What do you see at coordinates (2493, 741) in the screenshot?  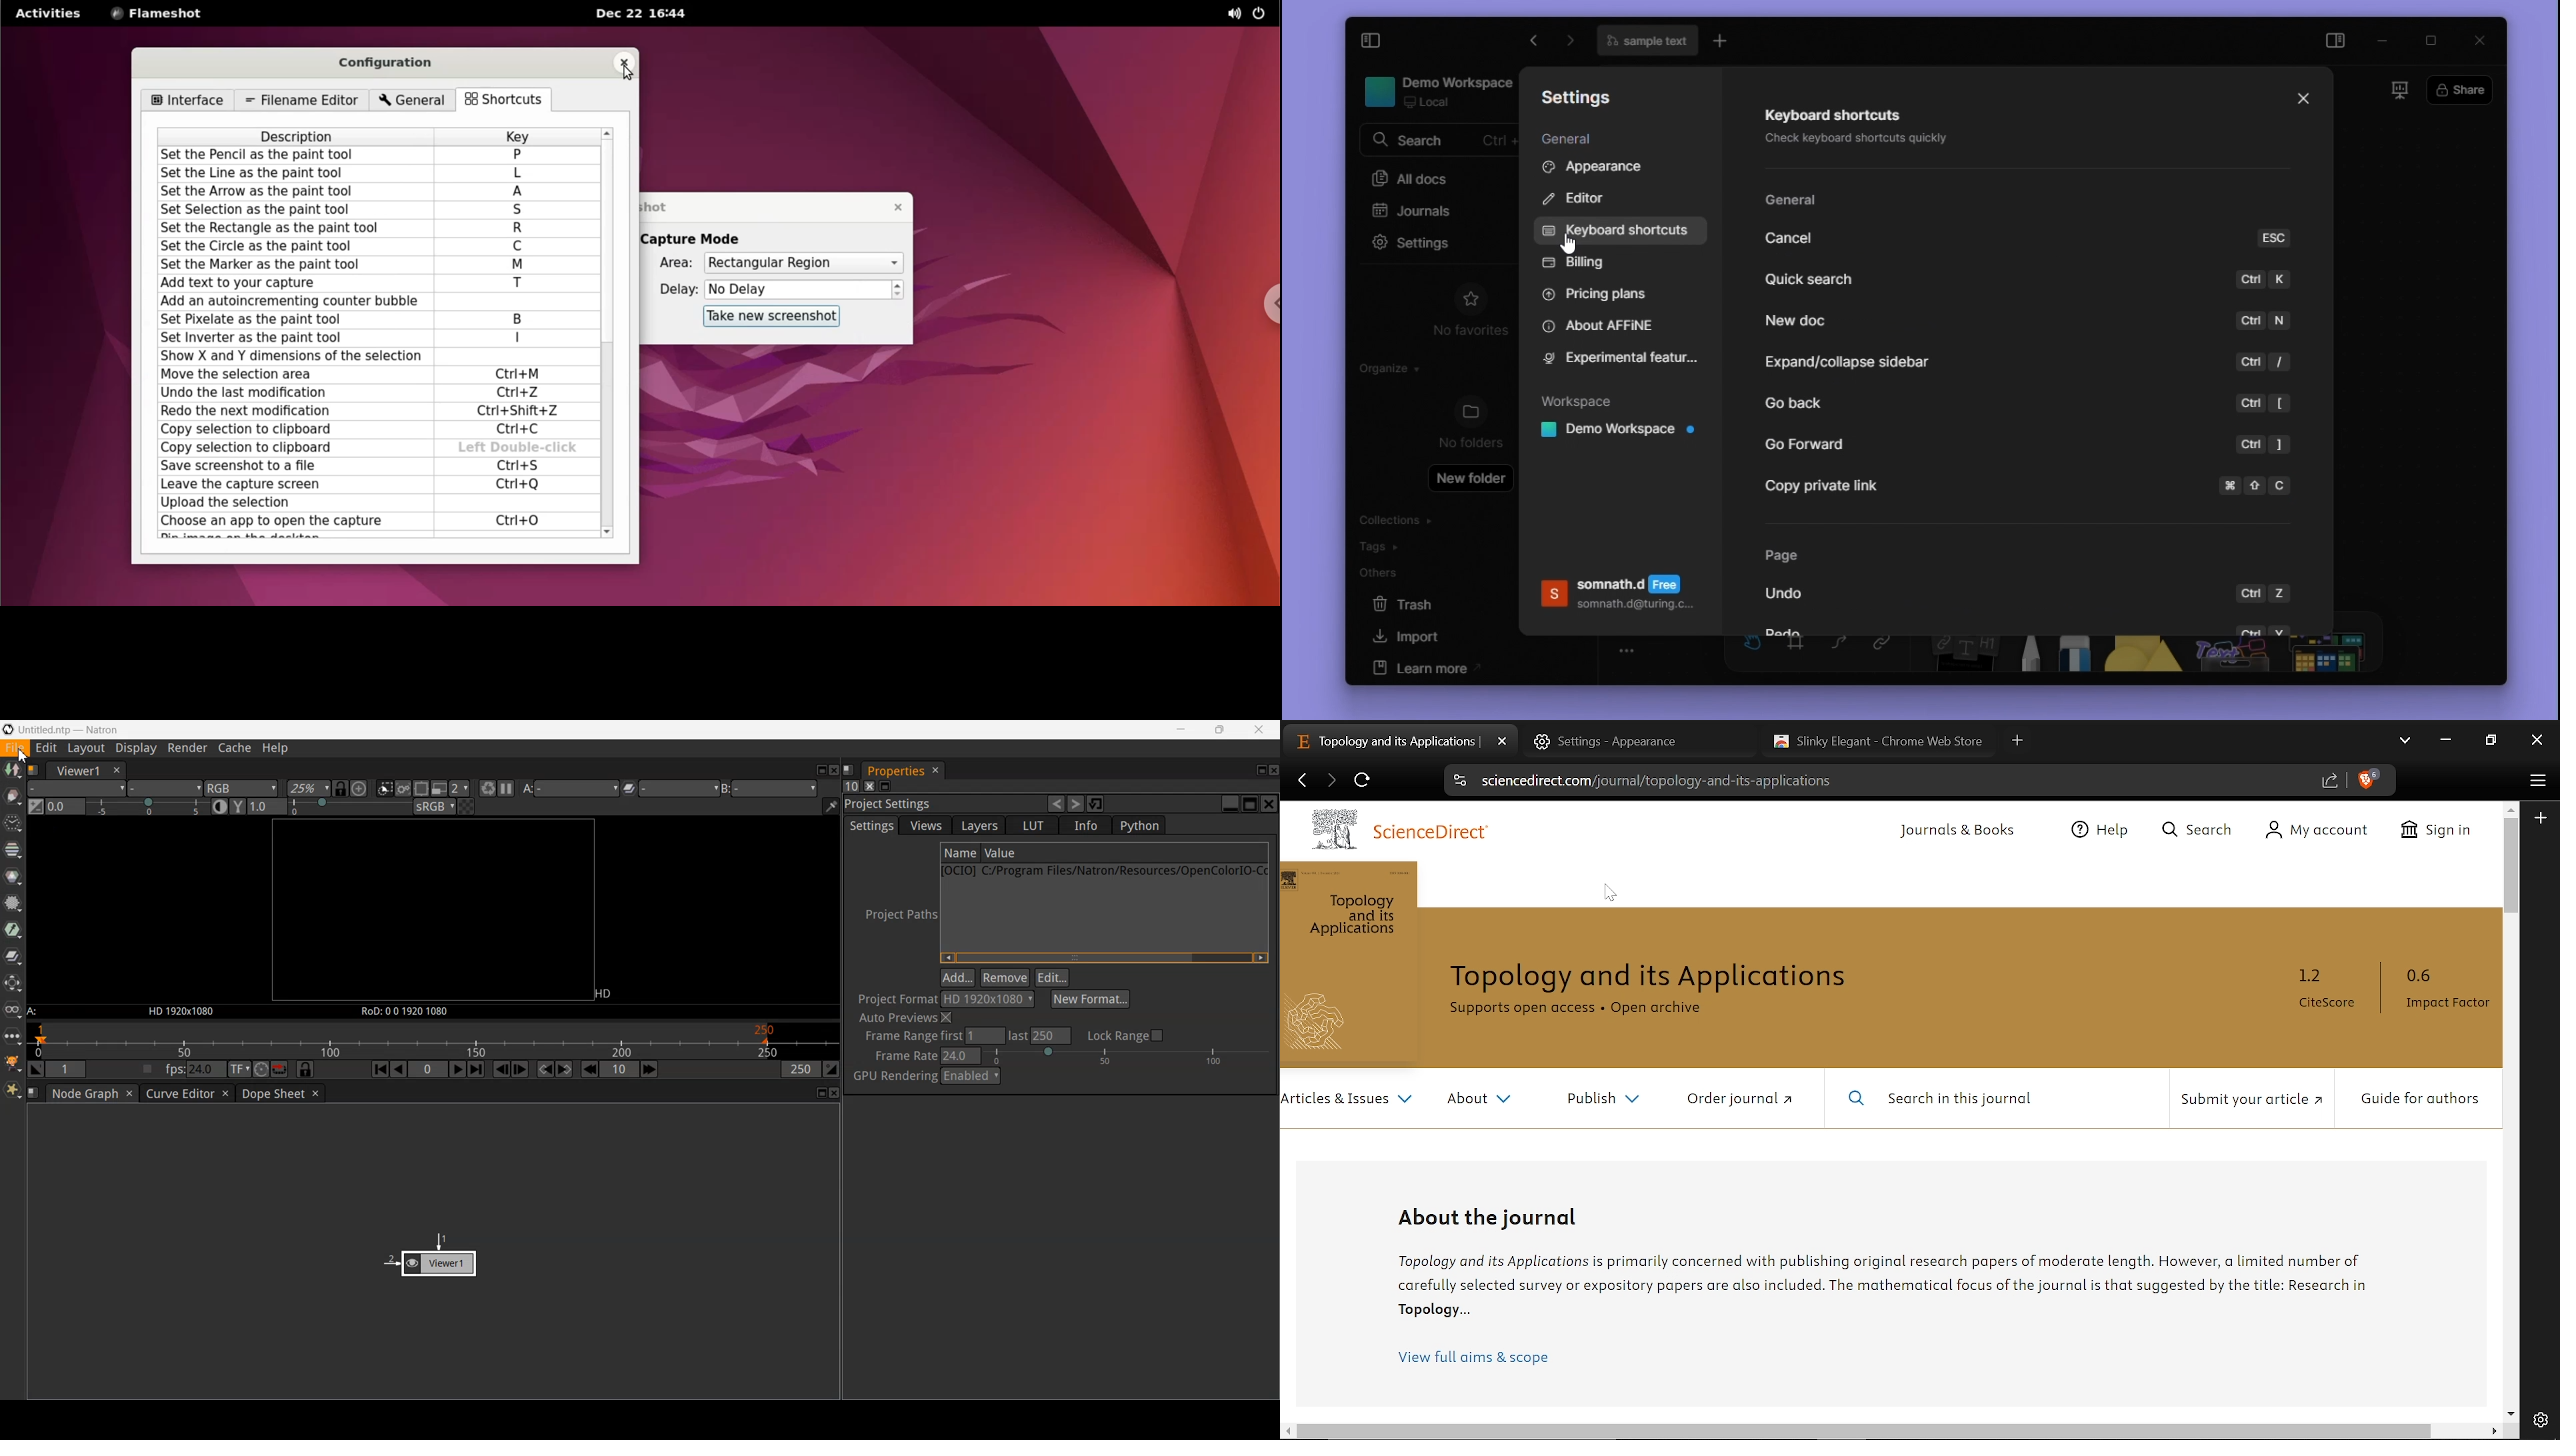 I see `REstore down` at bounding box center [2493, 741].